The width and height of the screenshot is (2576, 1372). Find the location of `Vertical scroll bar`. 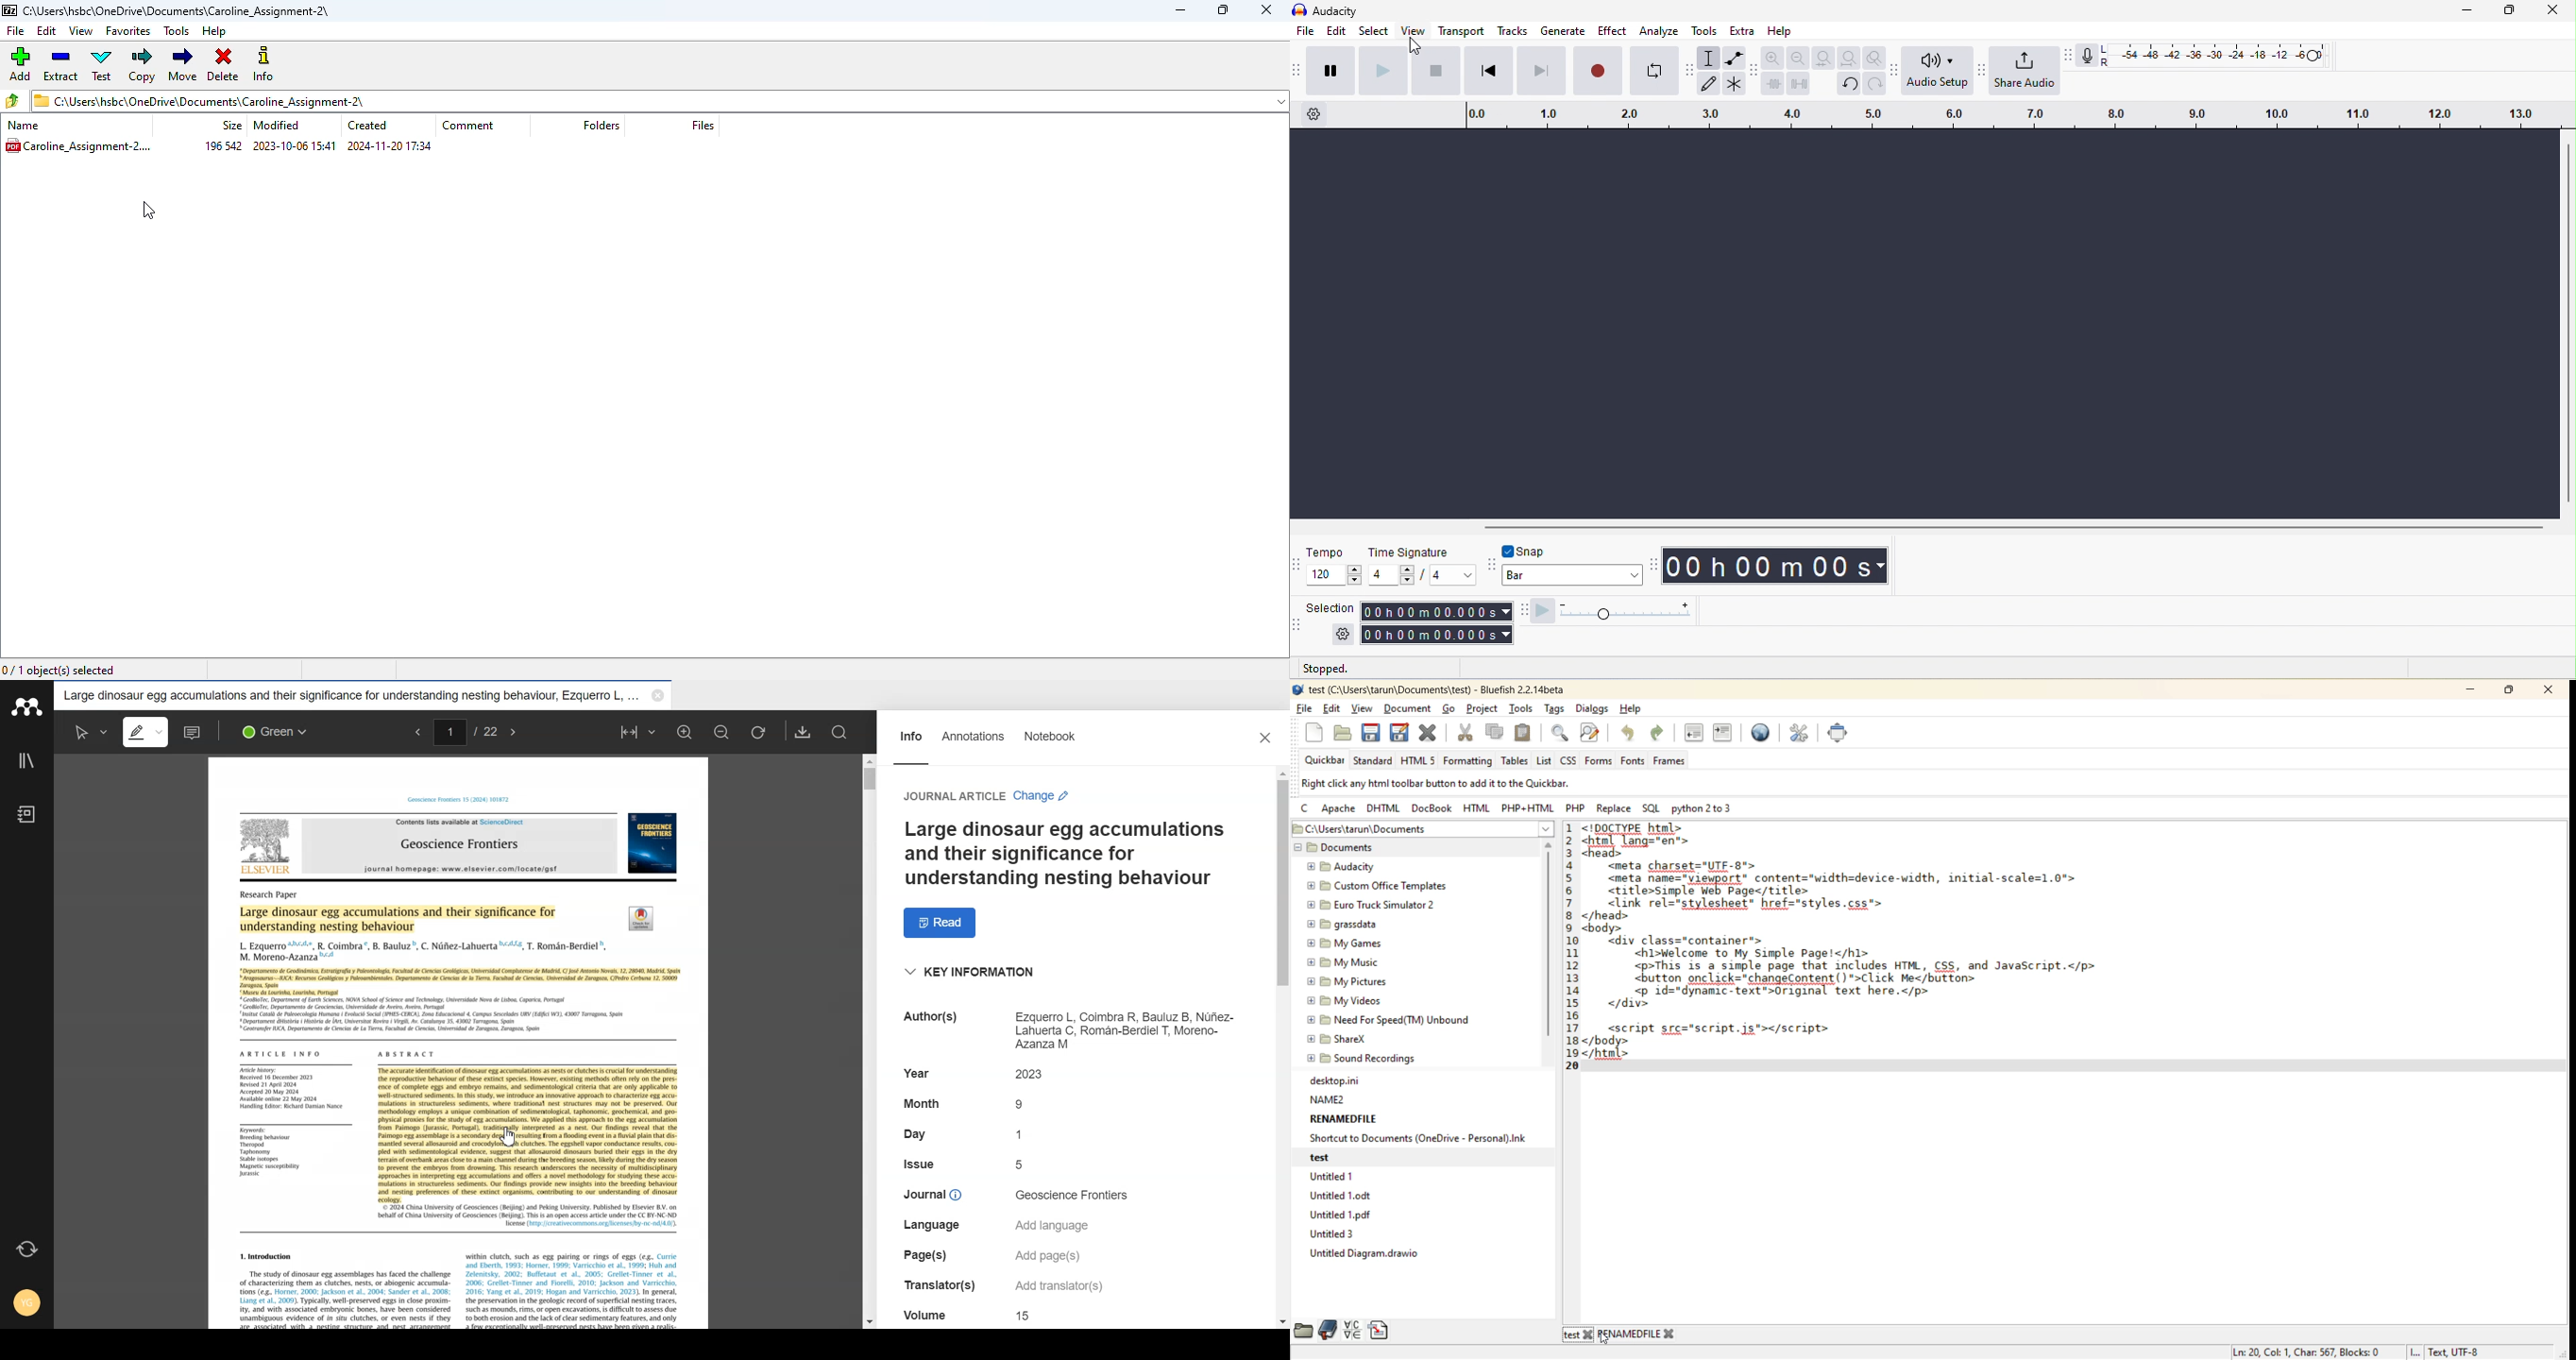

Vertical scroll bar is located at coordinates (871, 1037).